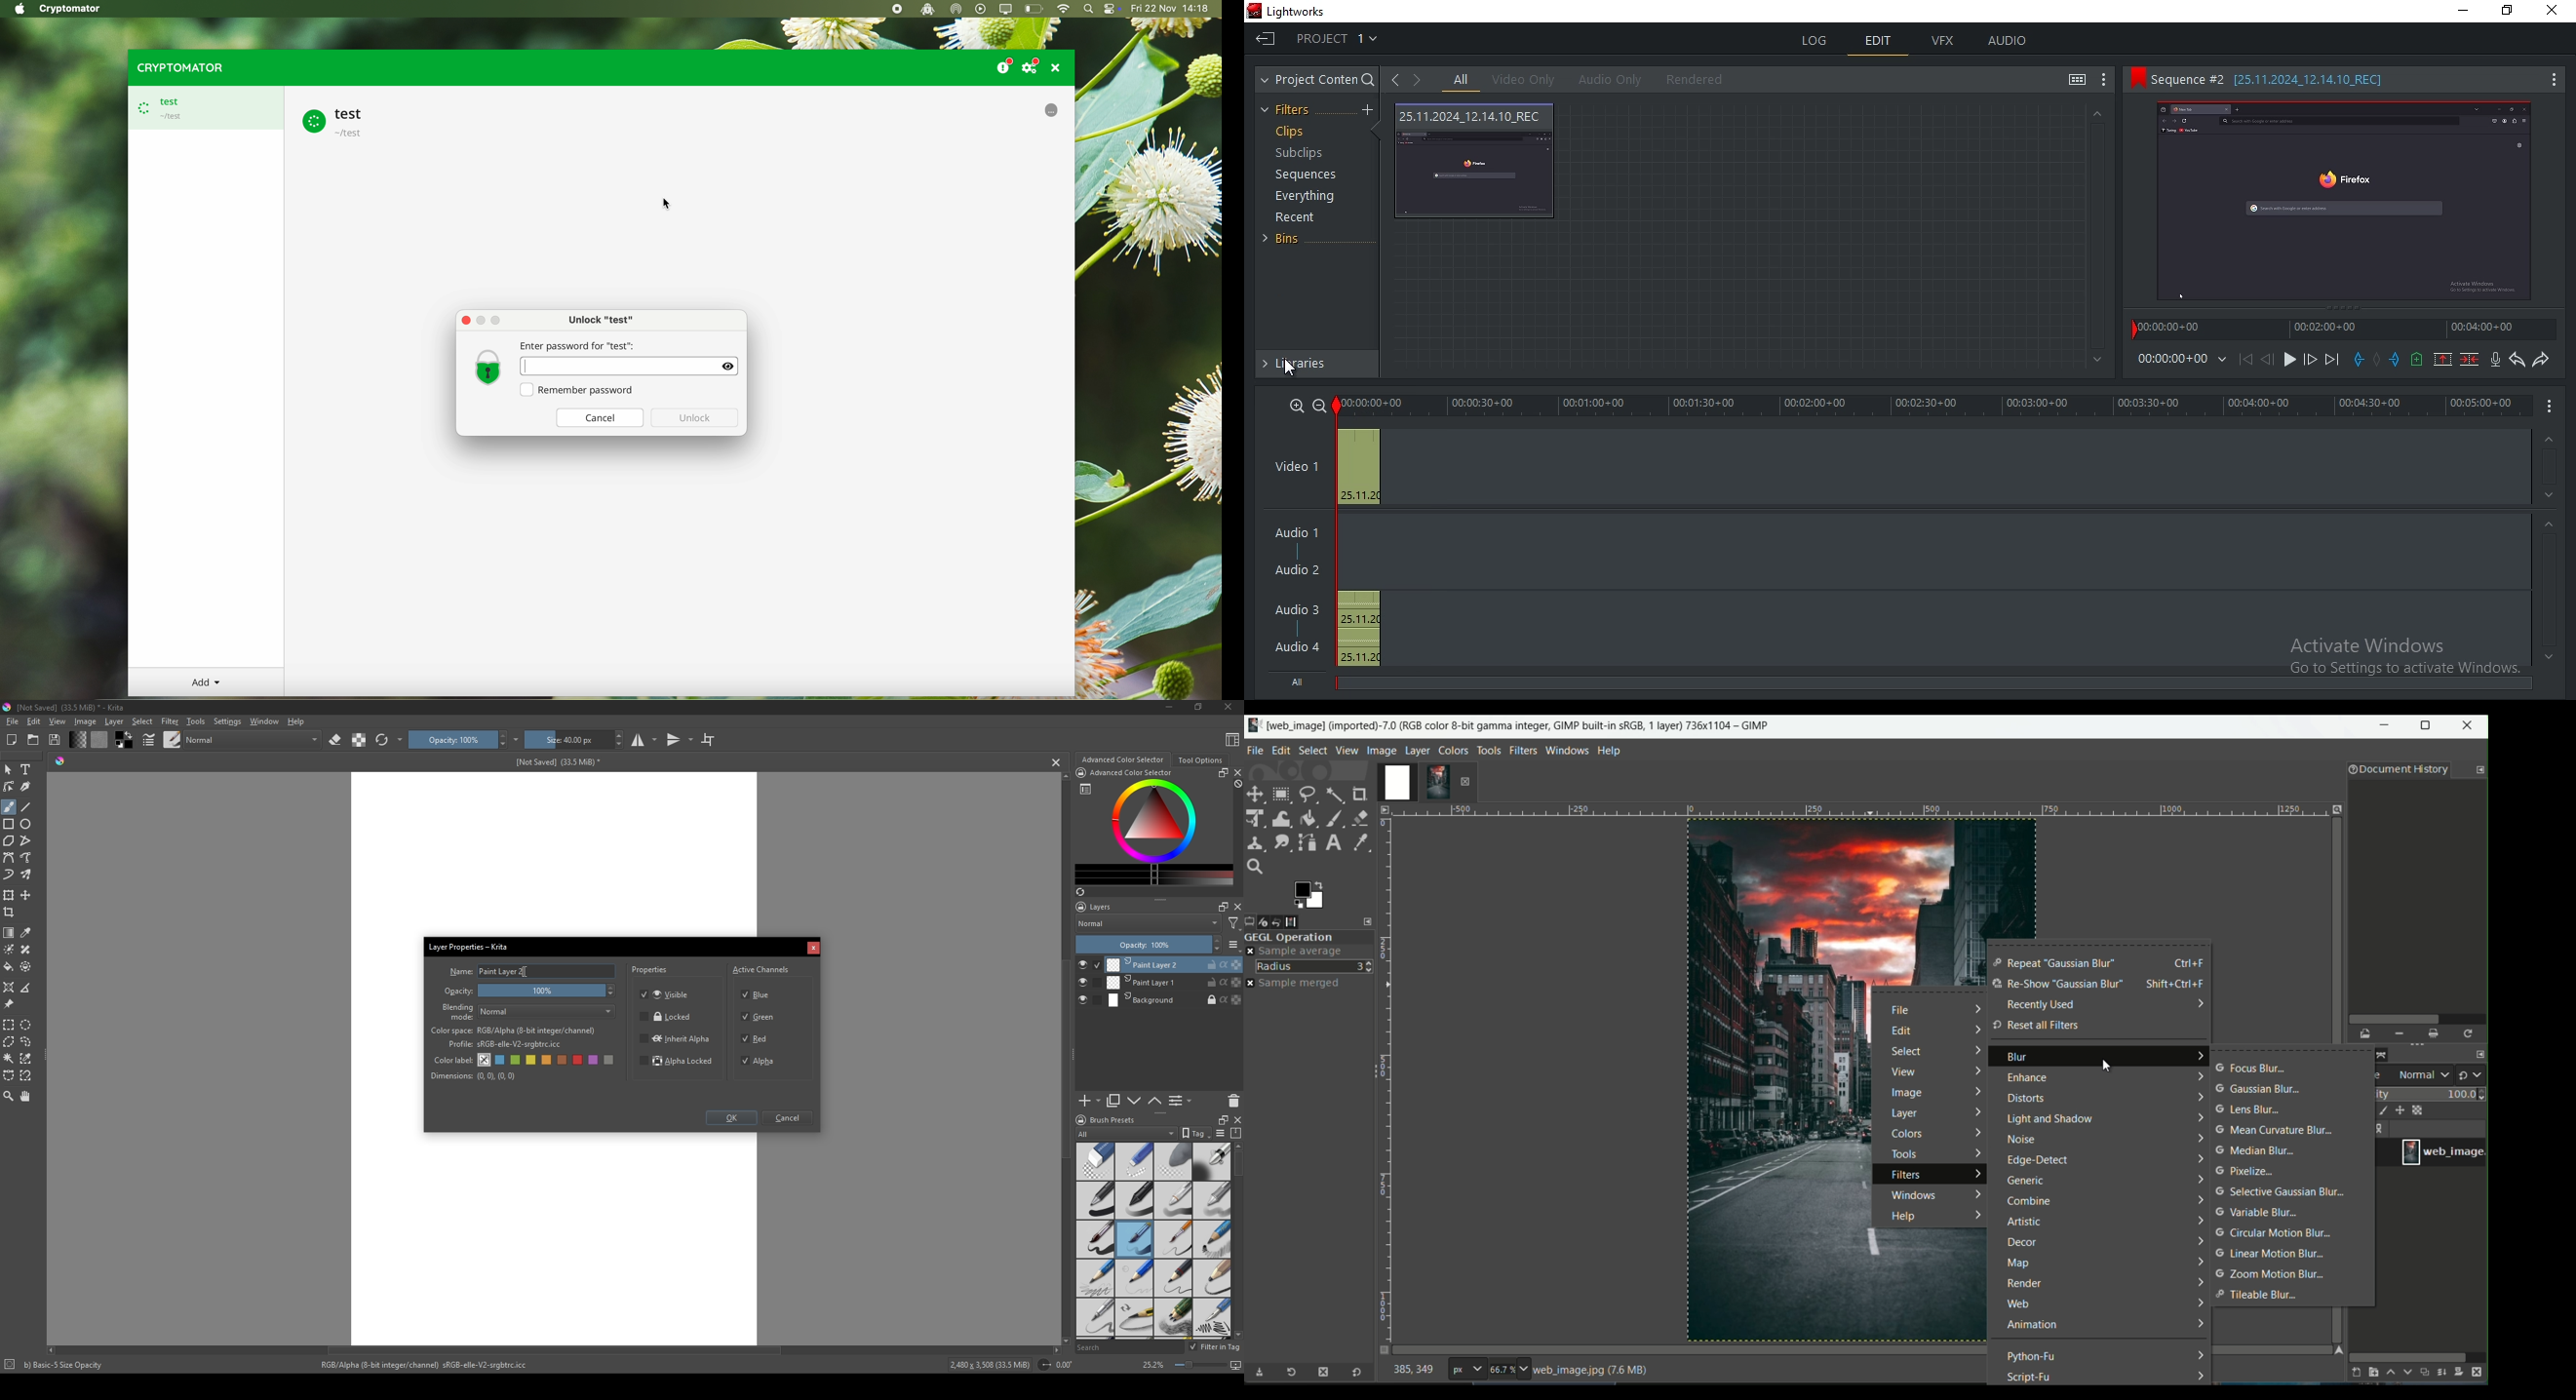 The image size is (2576, 1400). Describe the element at coordinates (1305, 198) in the screenshot. I see `everything` at that location.